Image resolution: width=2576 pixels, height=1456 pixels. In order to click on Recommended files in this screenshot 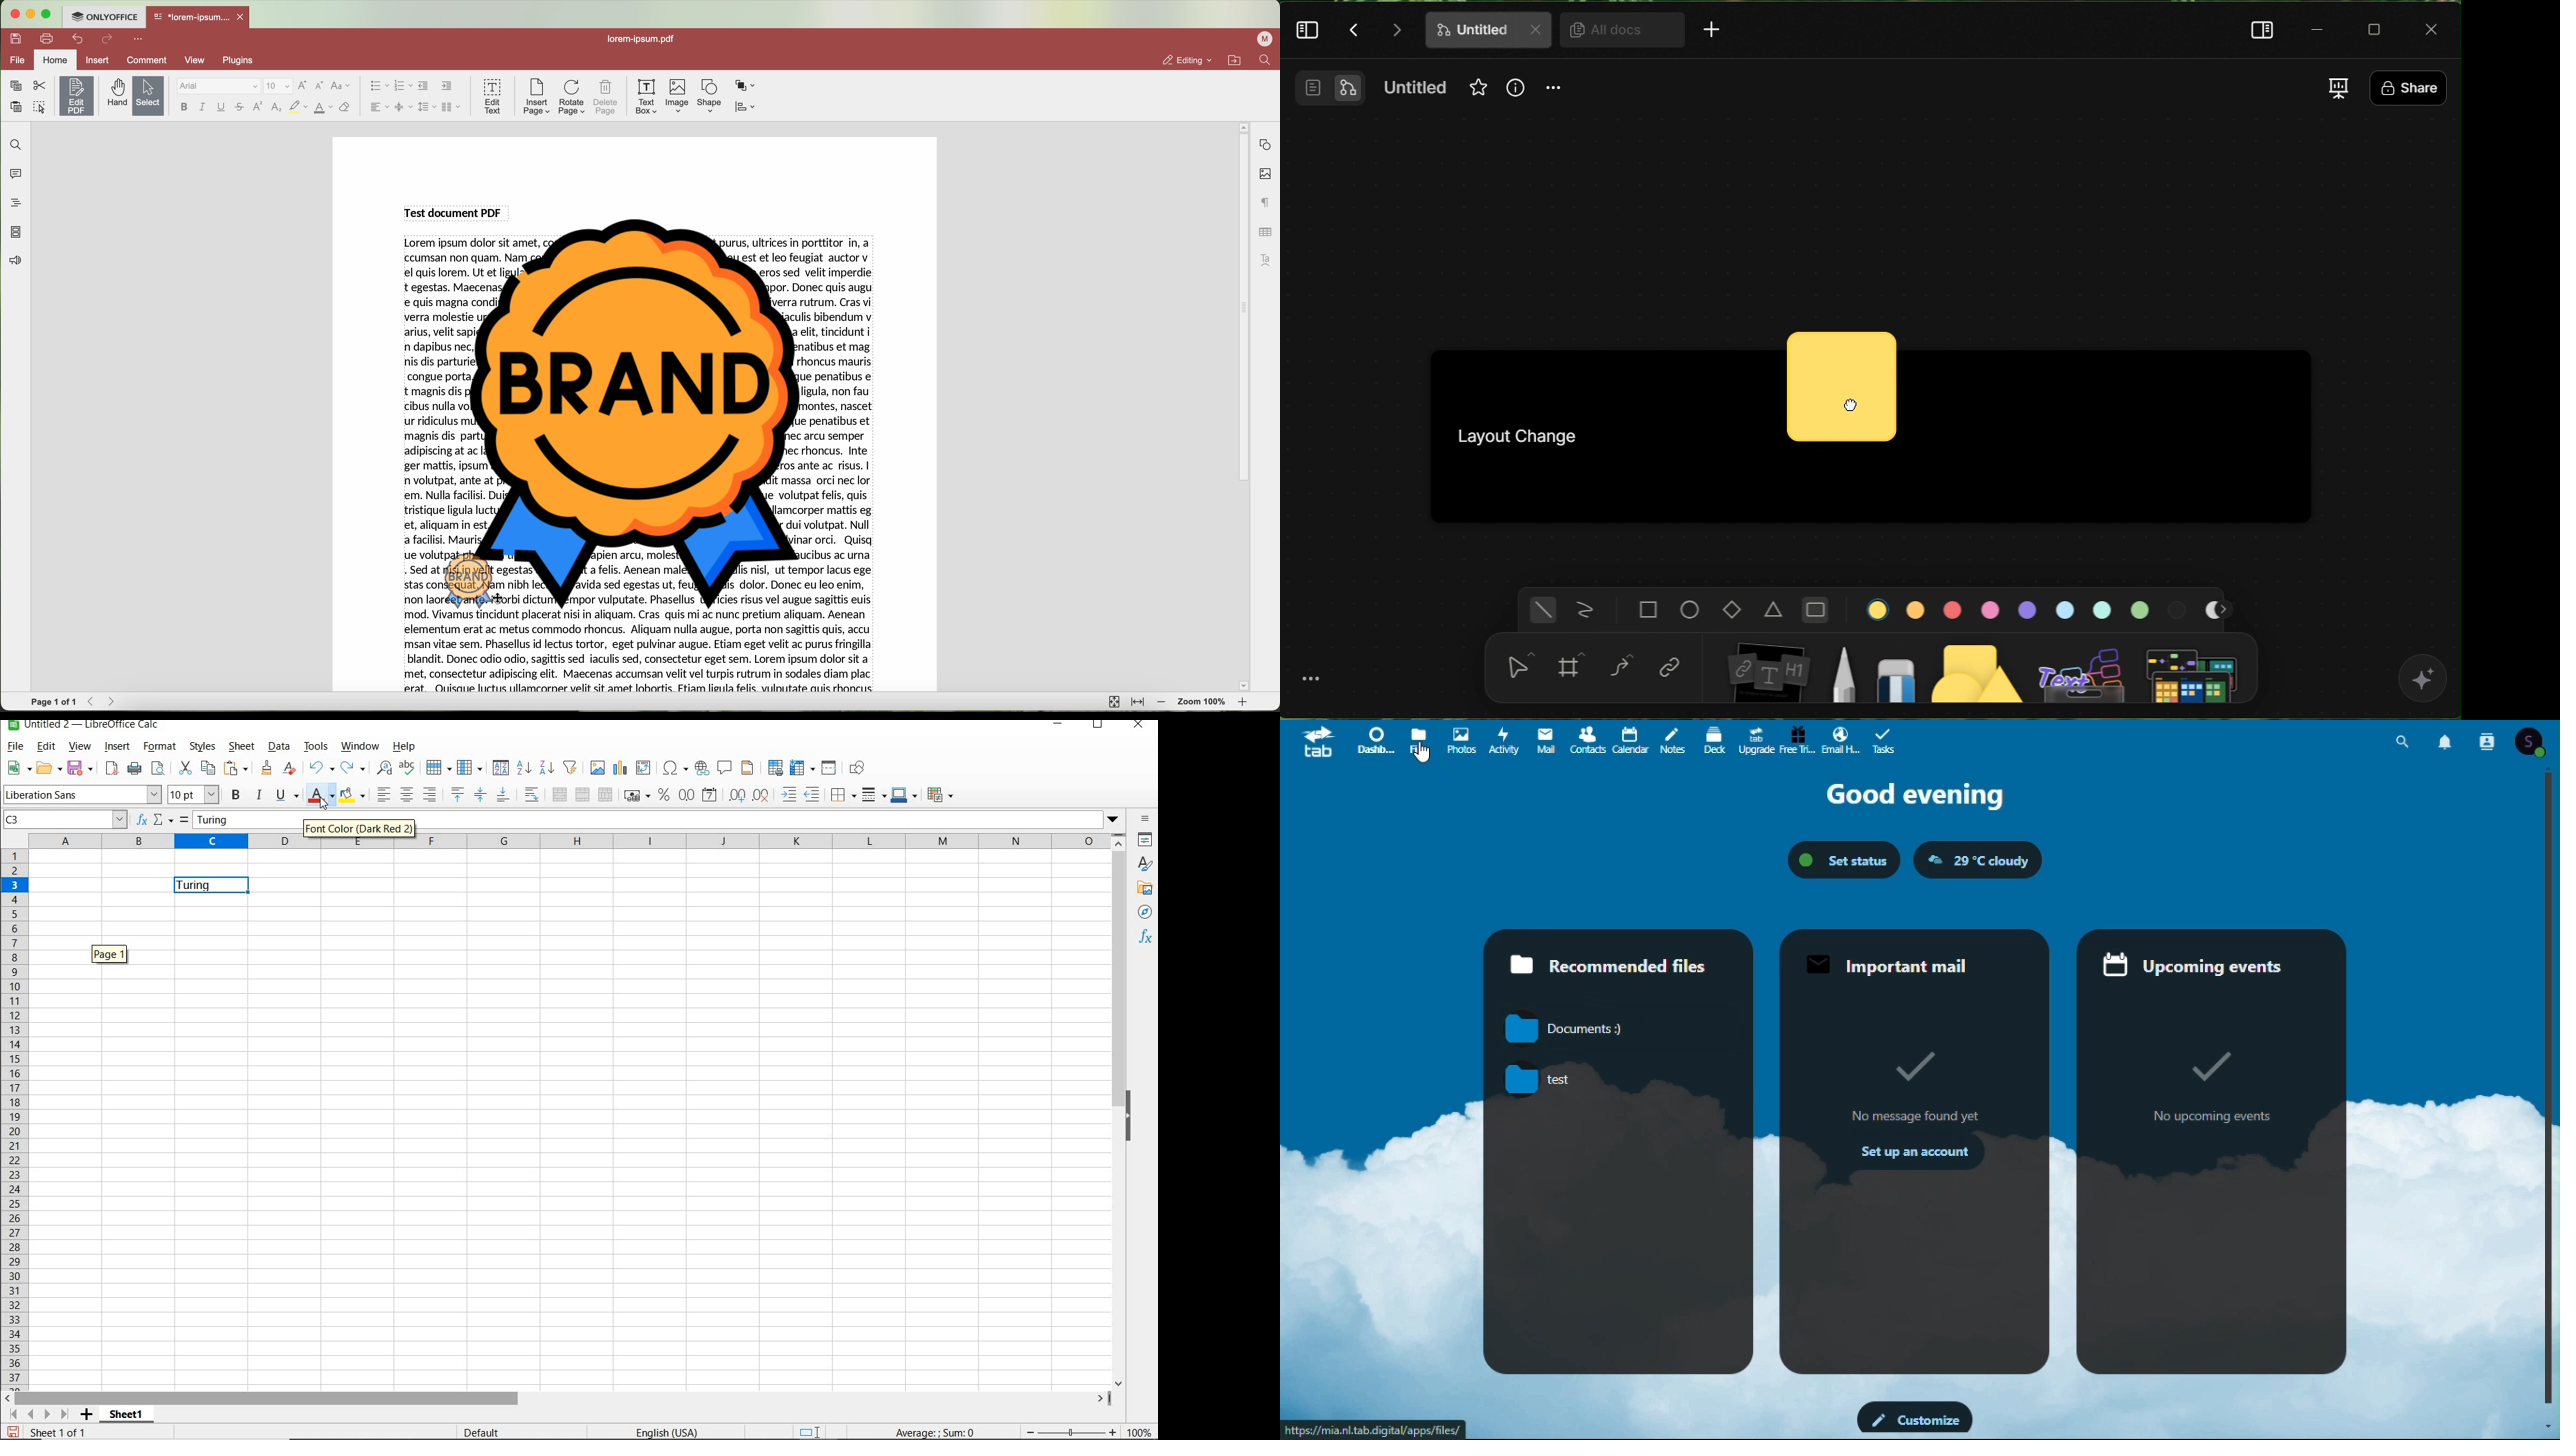, I will do `click(1619, 1154)`.